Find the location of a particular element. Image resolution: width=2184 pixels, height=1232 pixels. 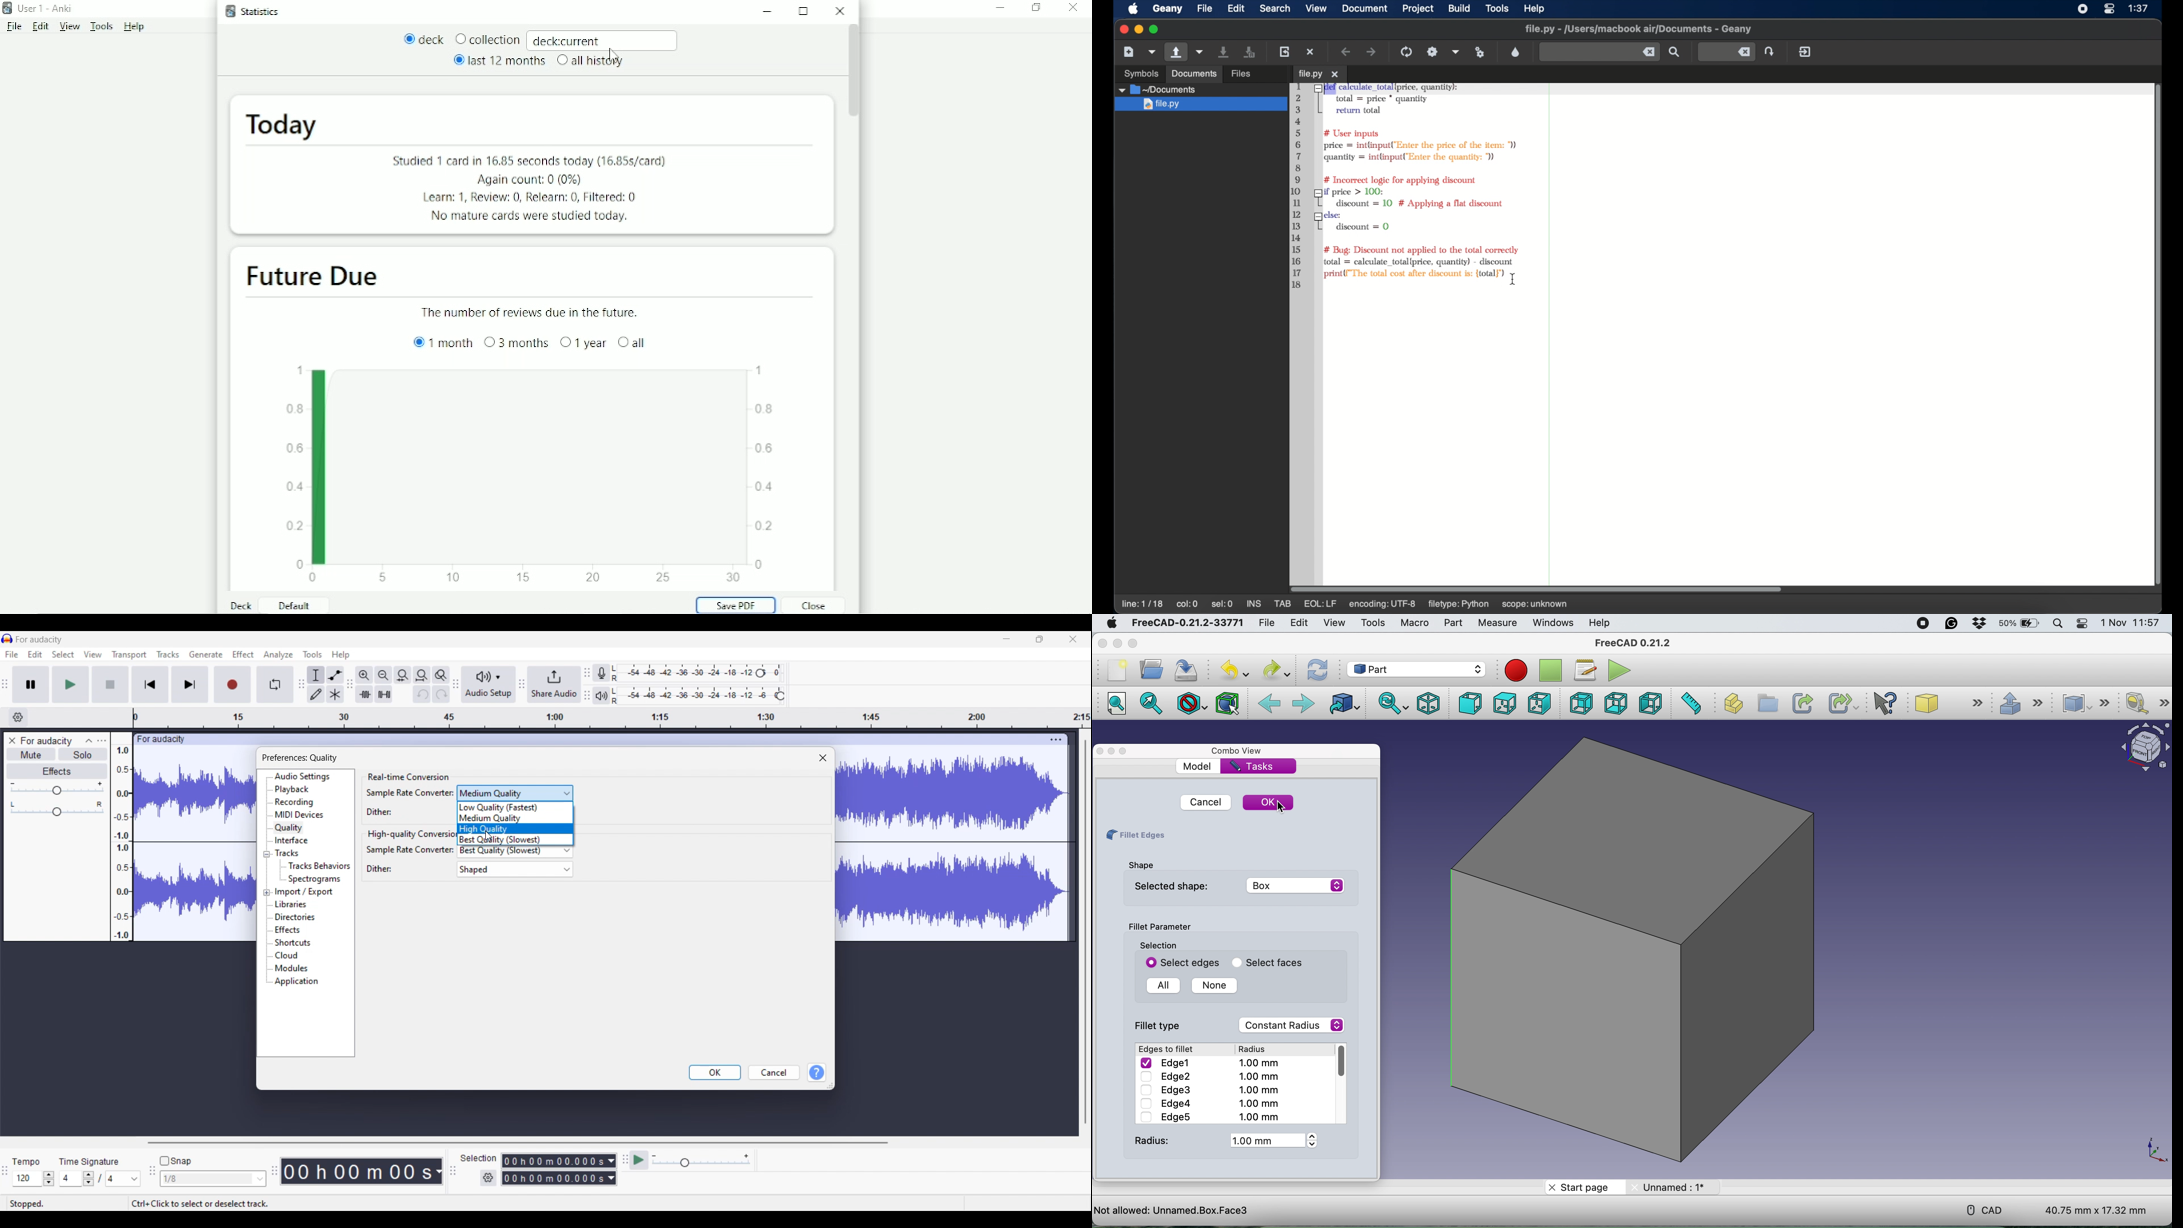

Indicates inputs for each setting is located at coordinates (410, 802).